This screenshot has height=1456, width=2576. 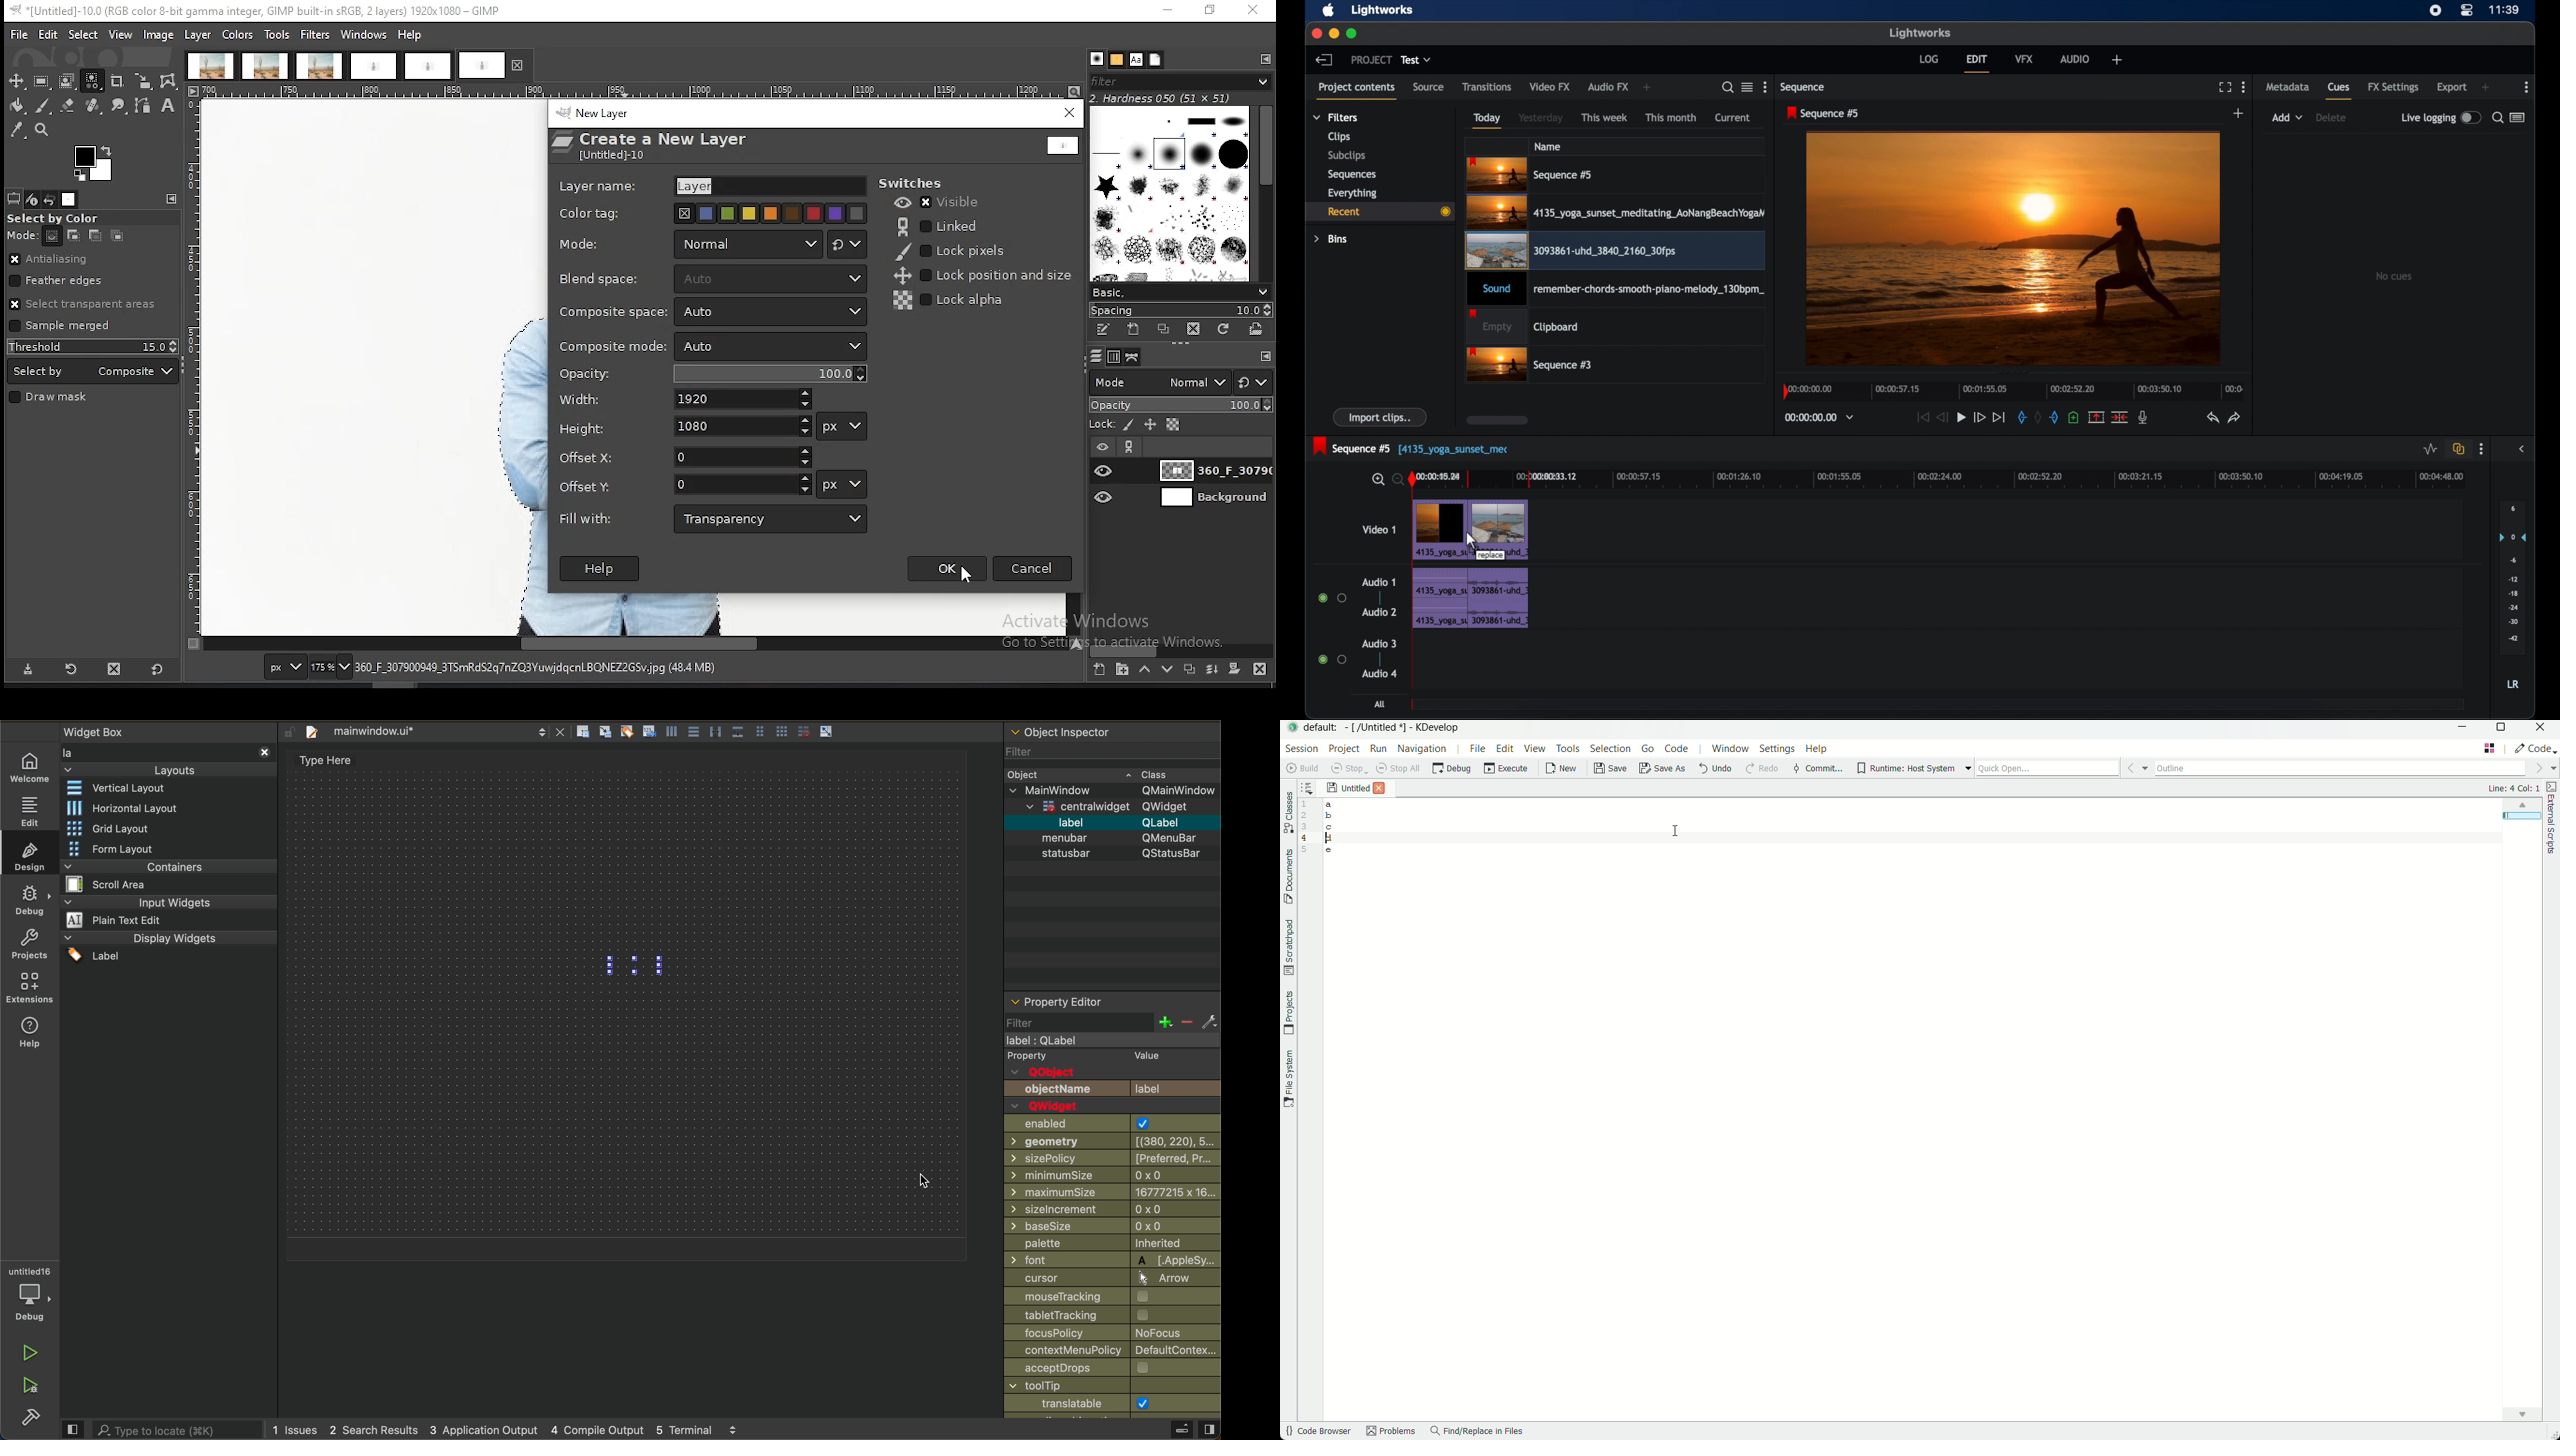 What do you see at coordinates (708, 1427) in the screenshot?
I see `5 terminal` at bounding box center [708, 1427].